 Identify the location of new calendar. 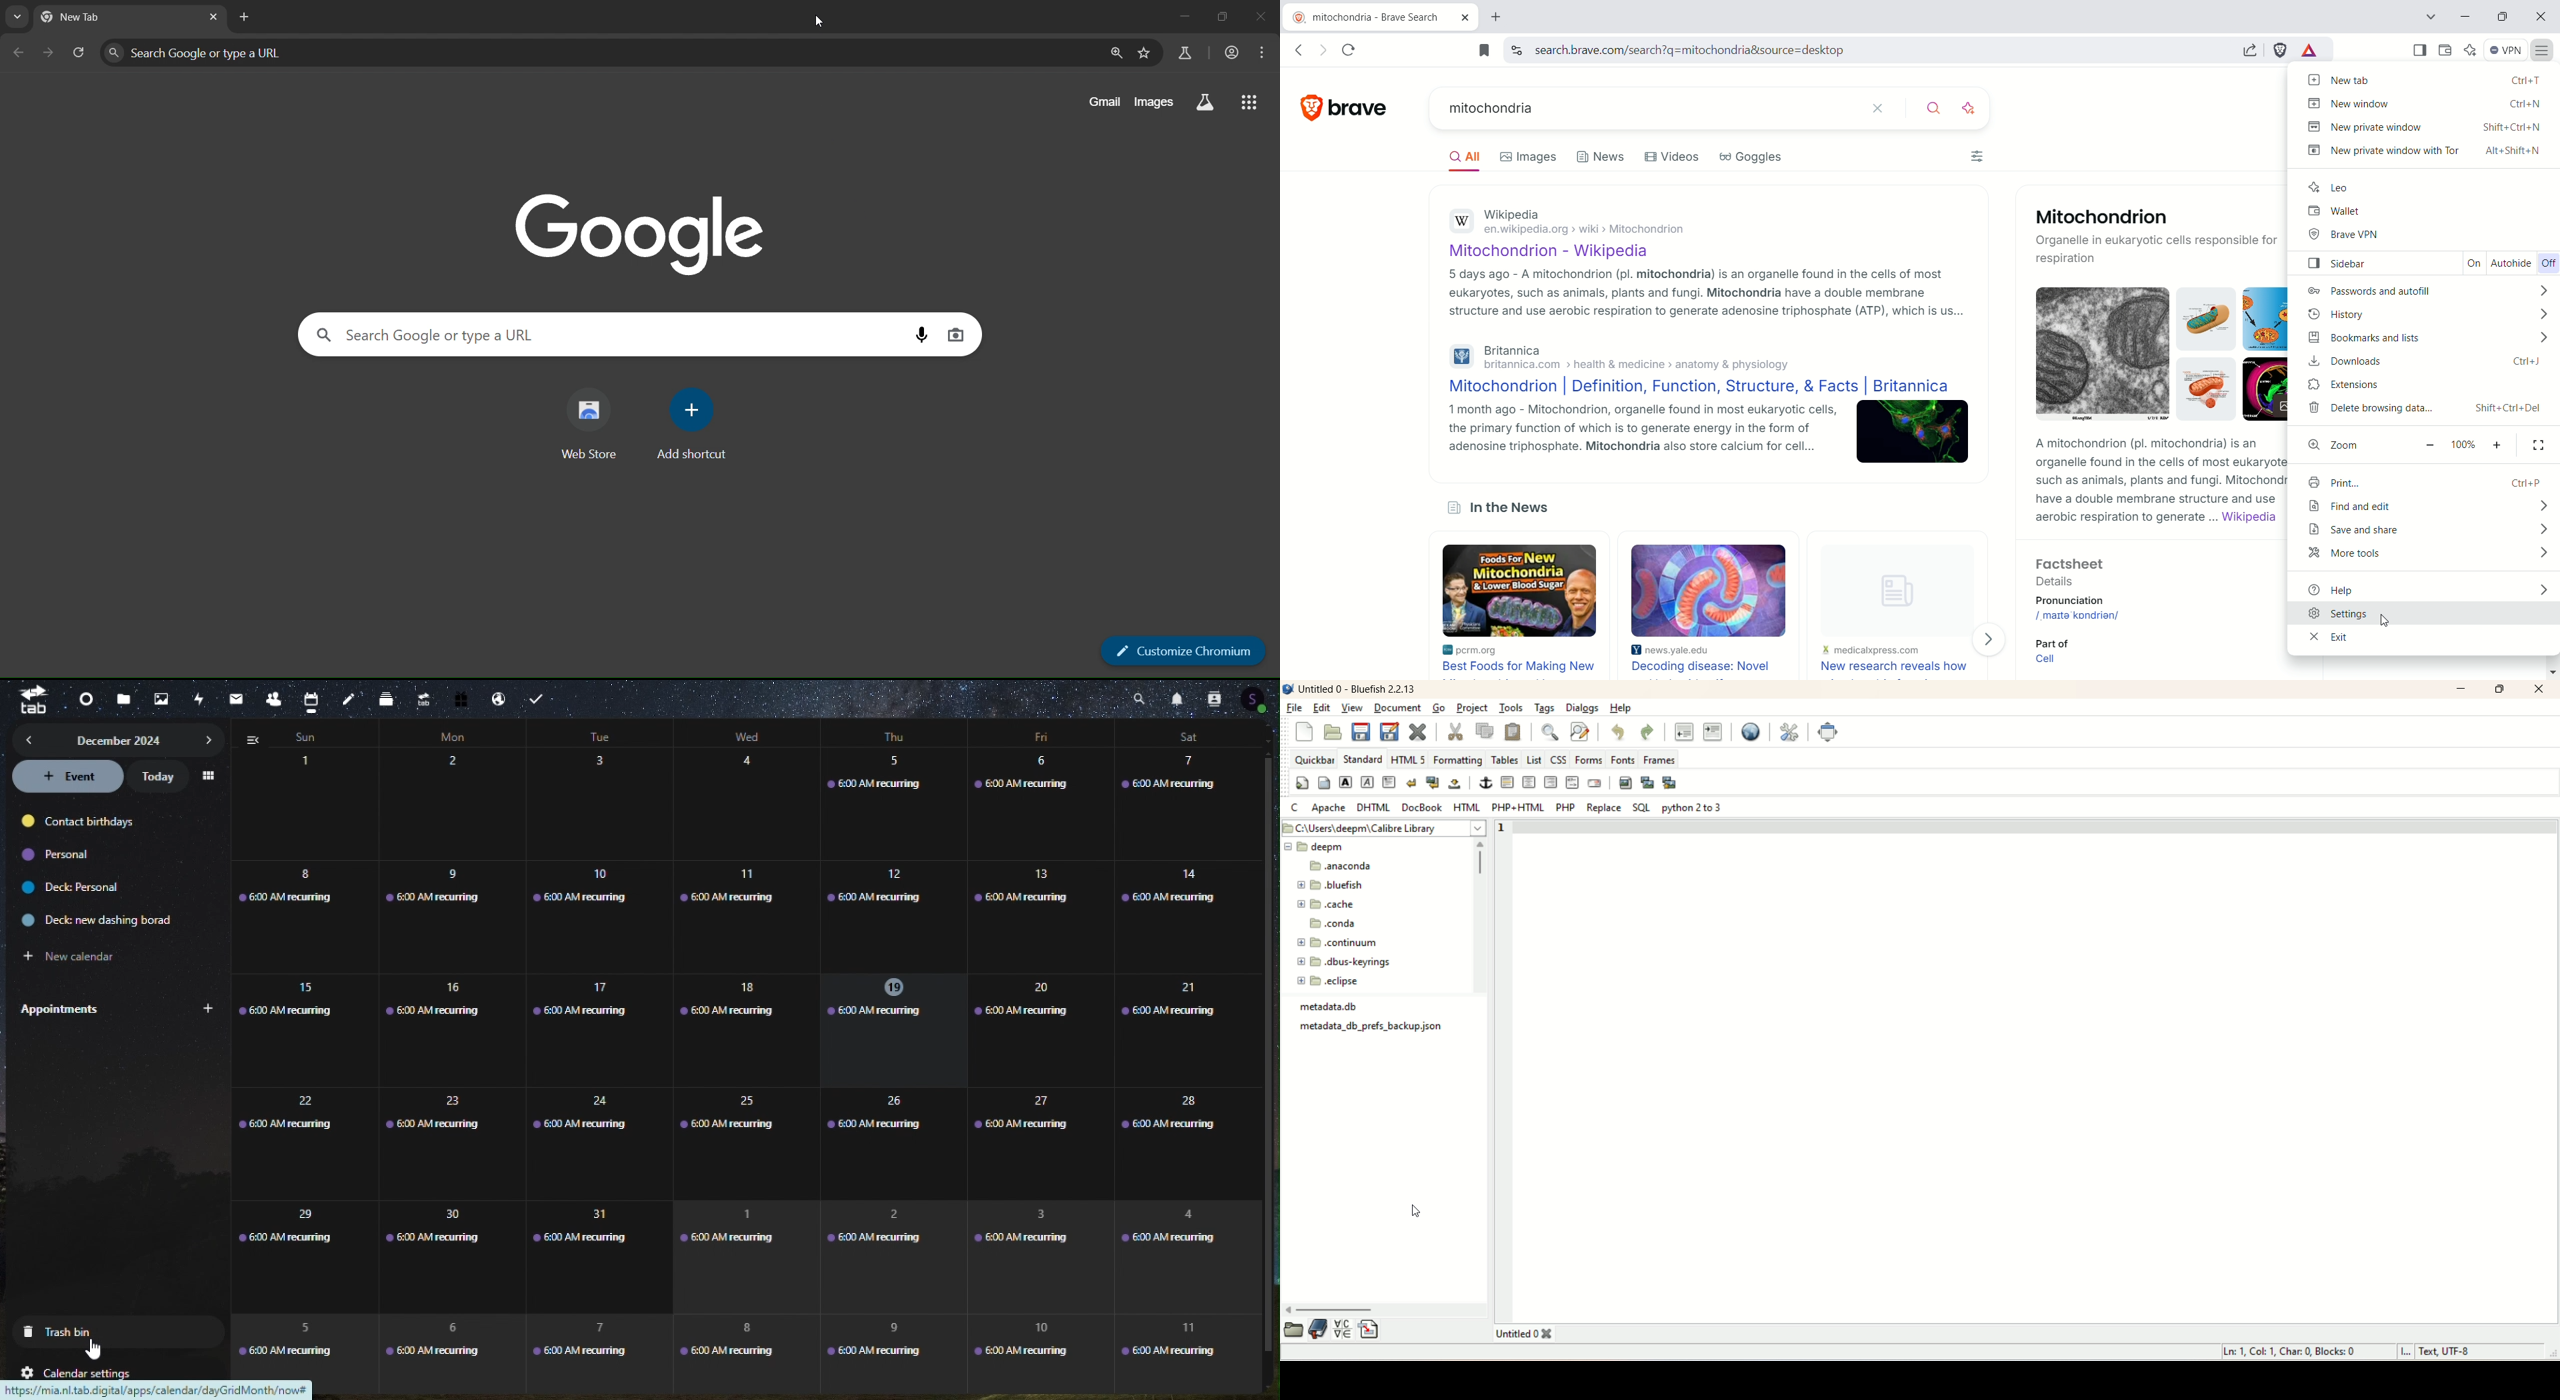
(86, 953).